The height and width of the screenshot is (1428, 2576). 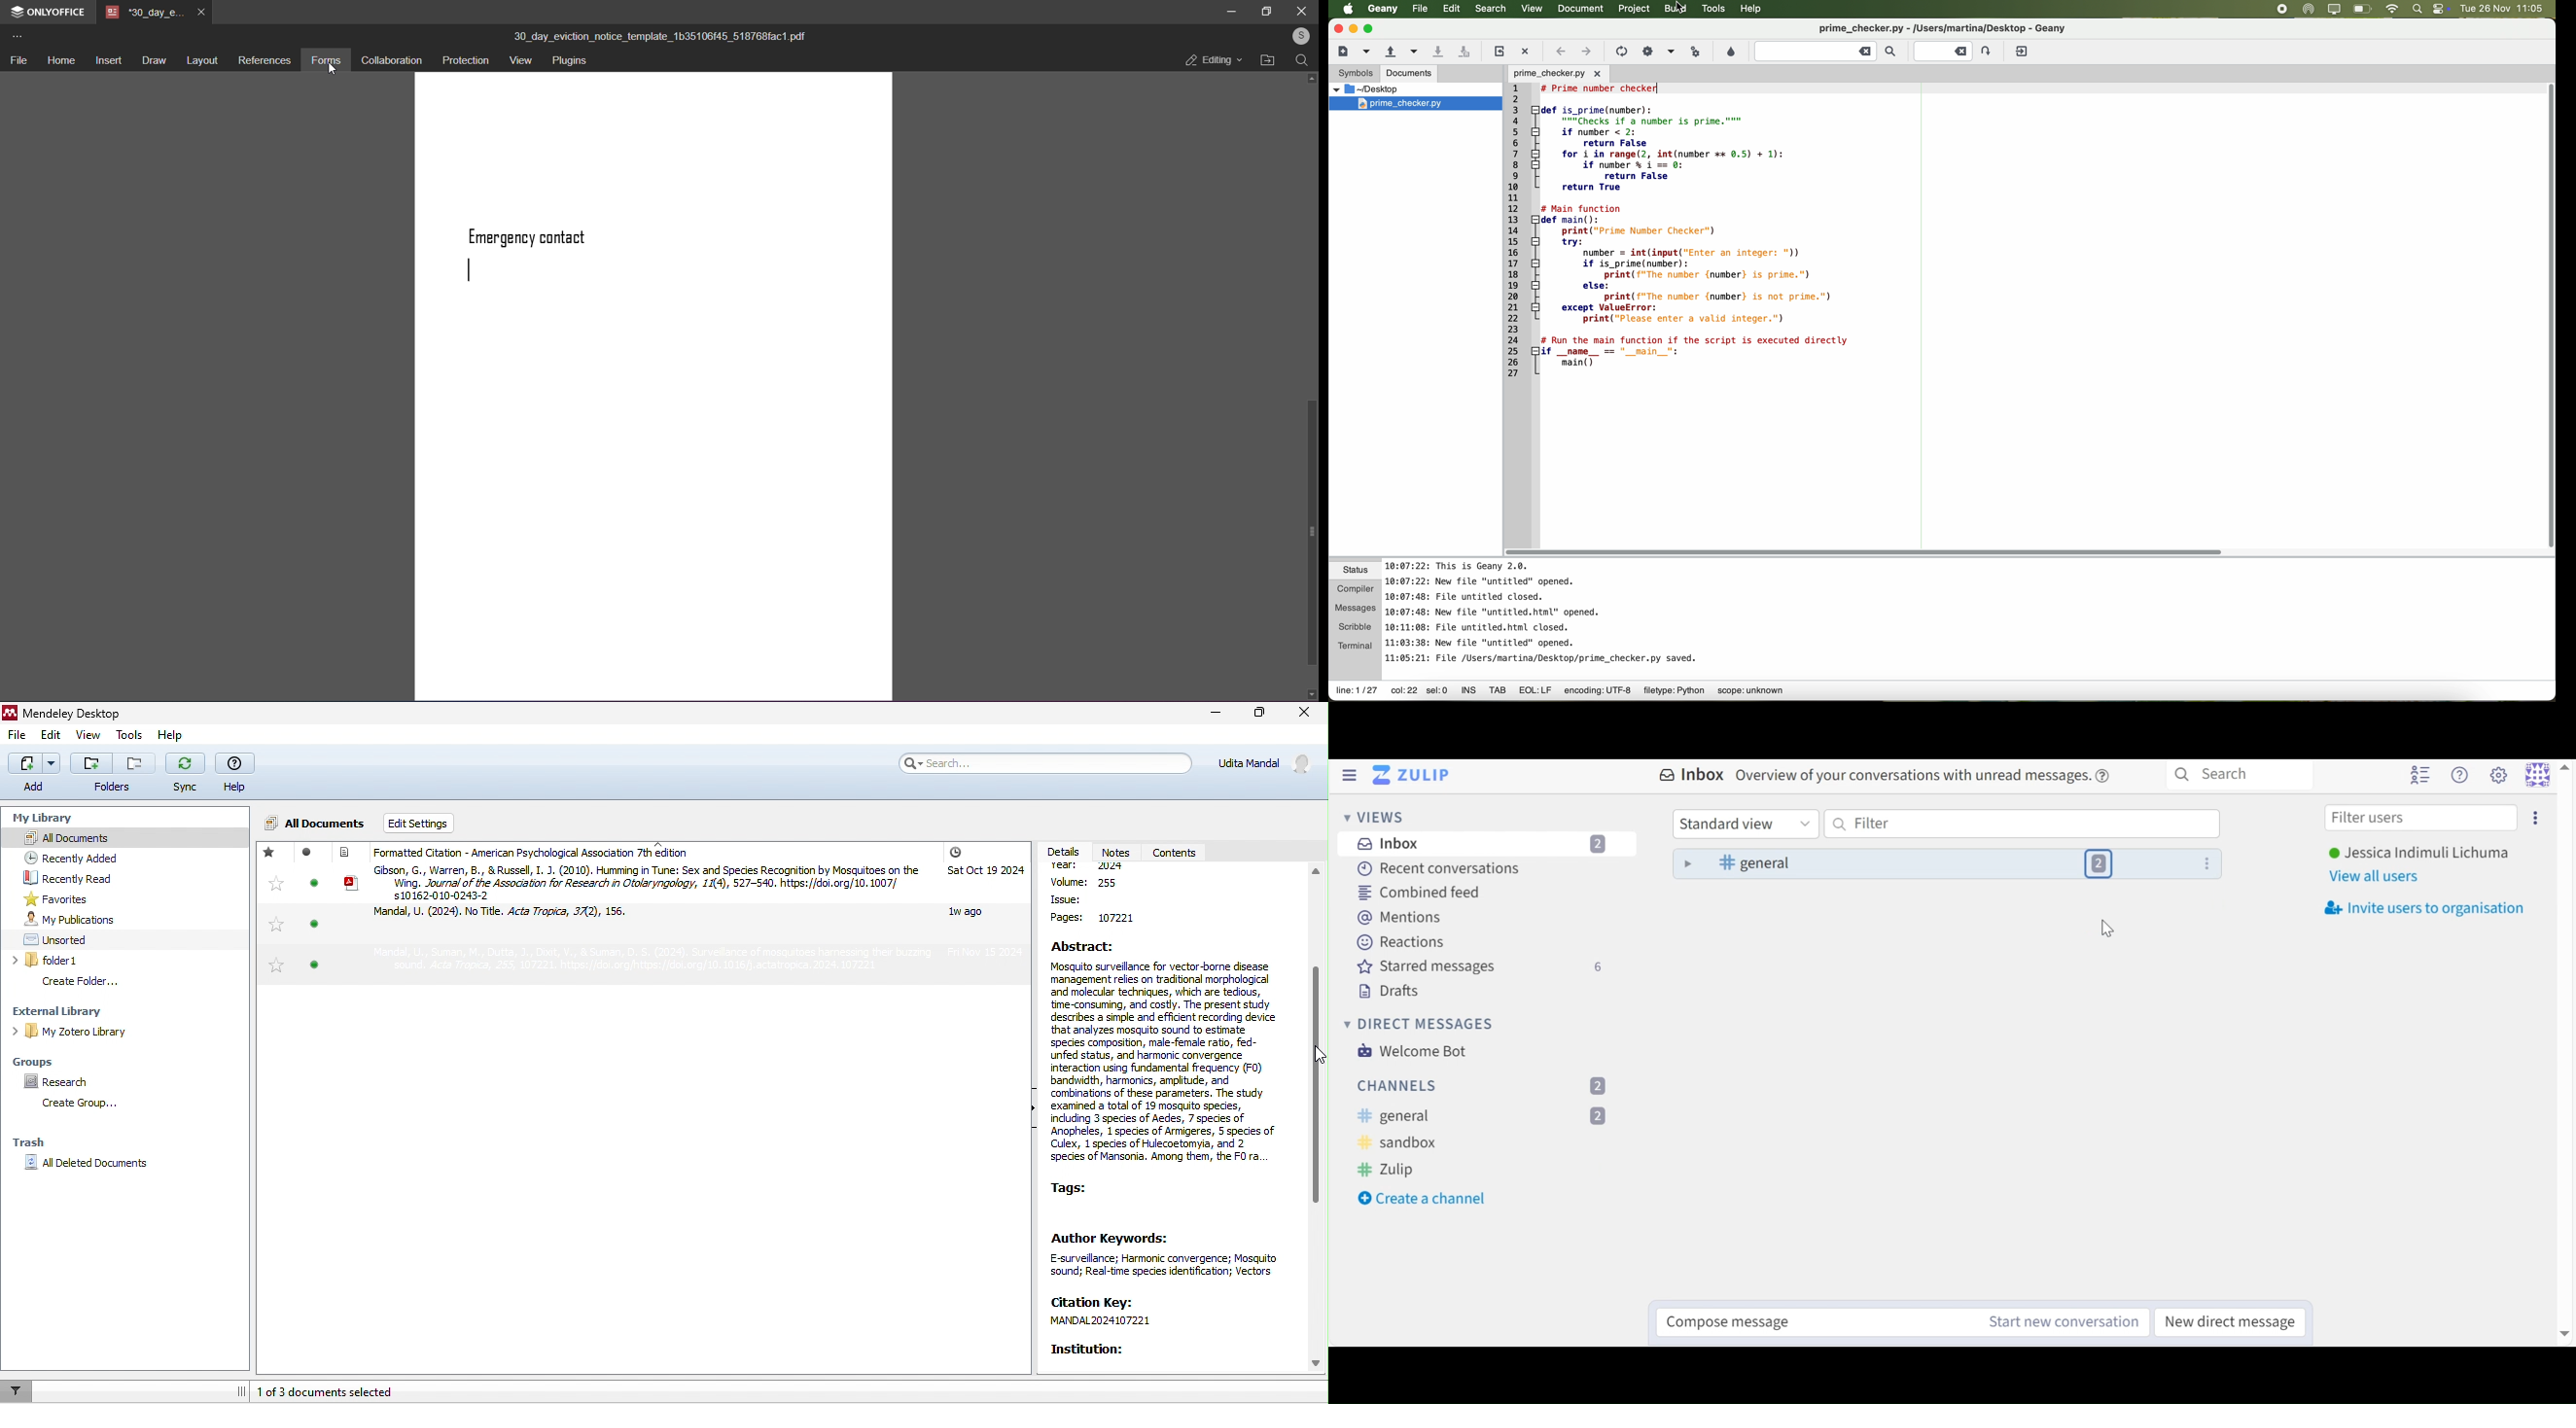 I want to click on unsorted, so click(x=72, y=938).